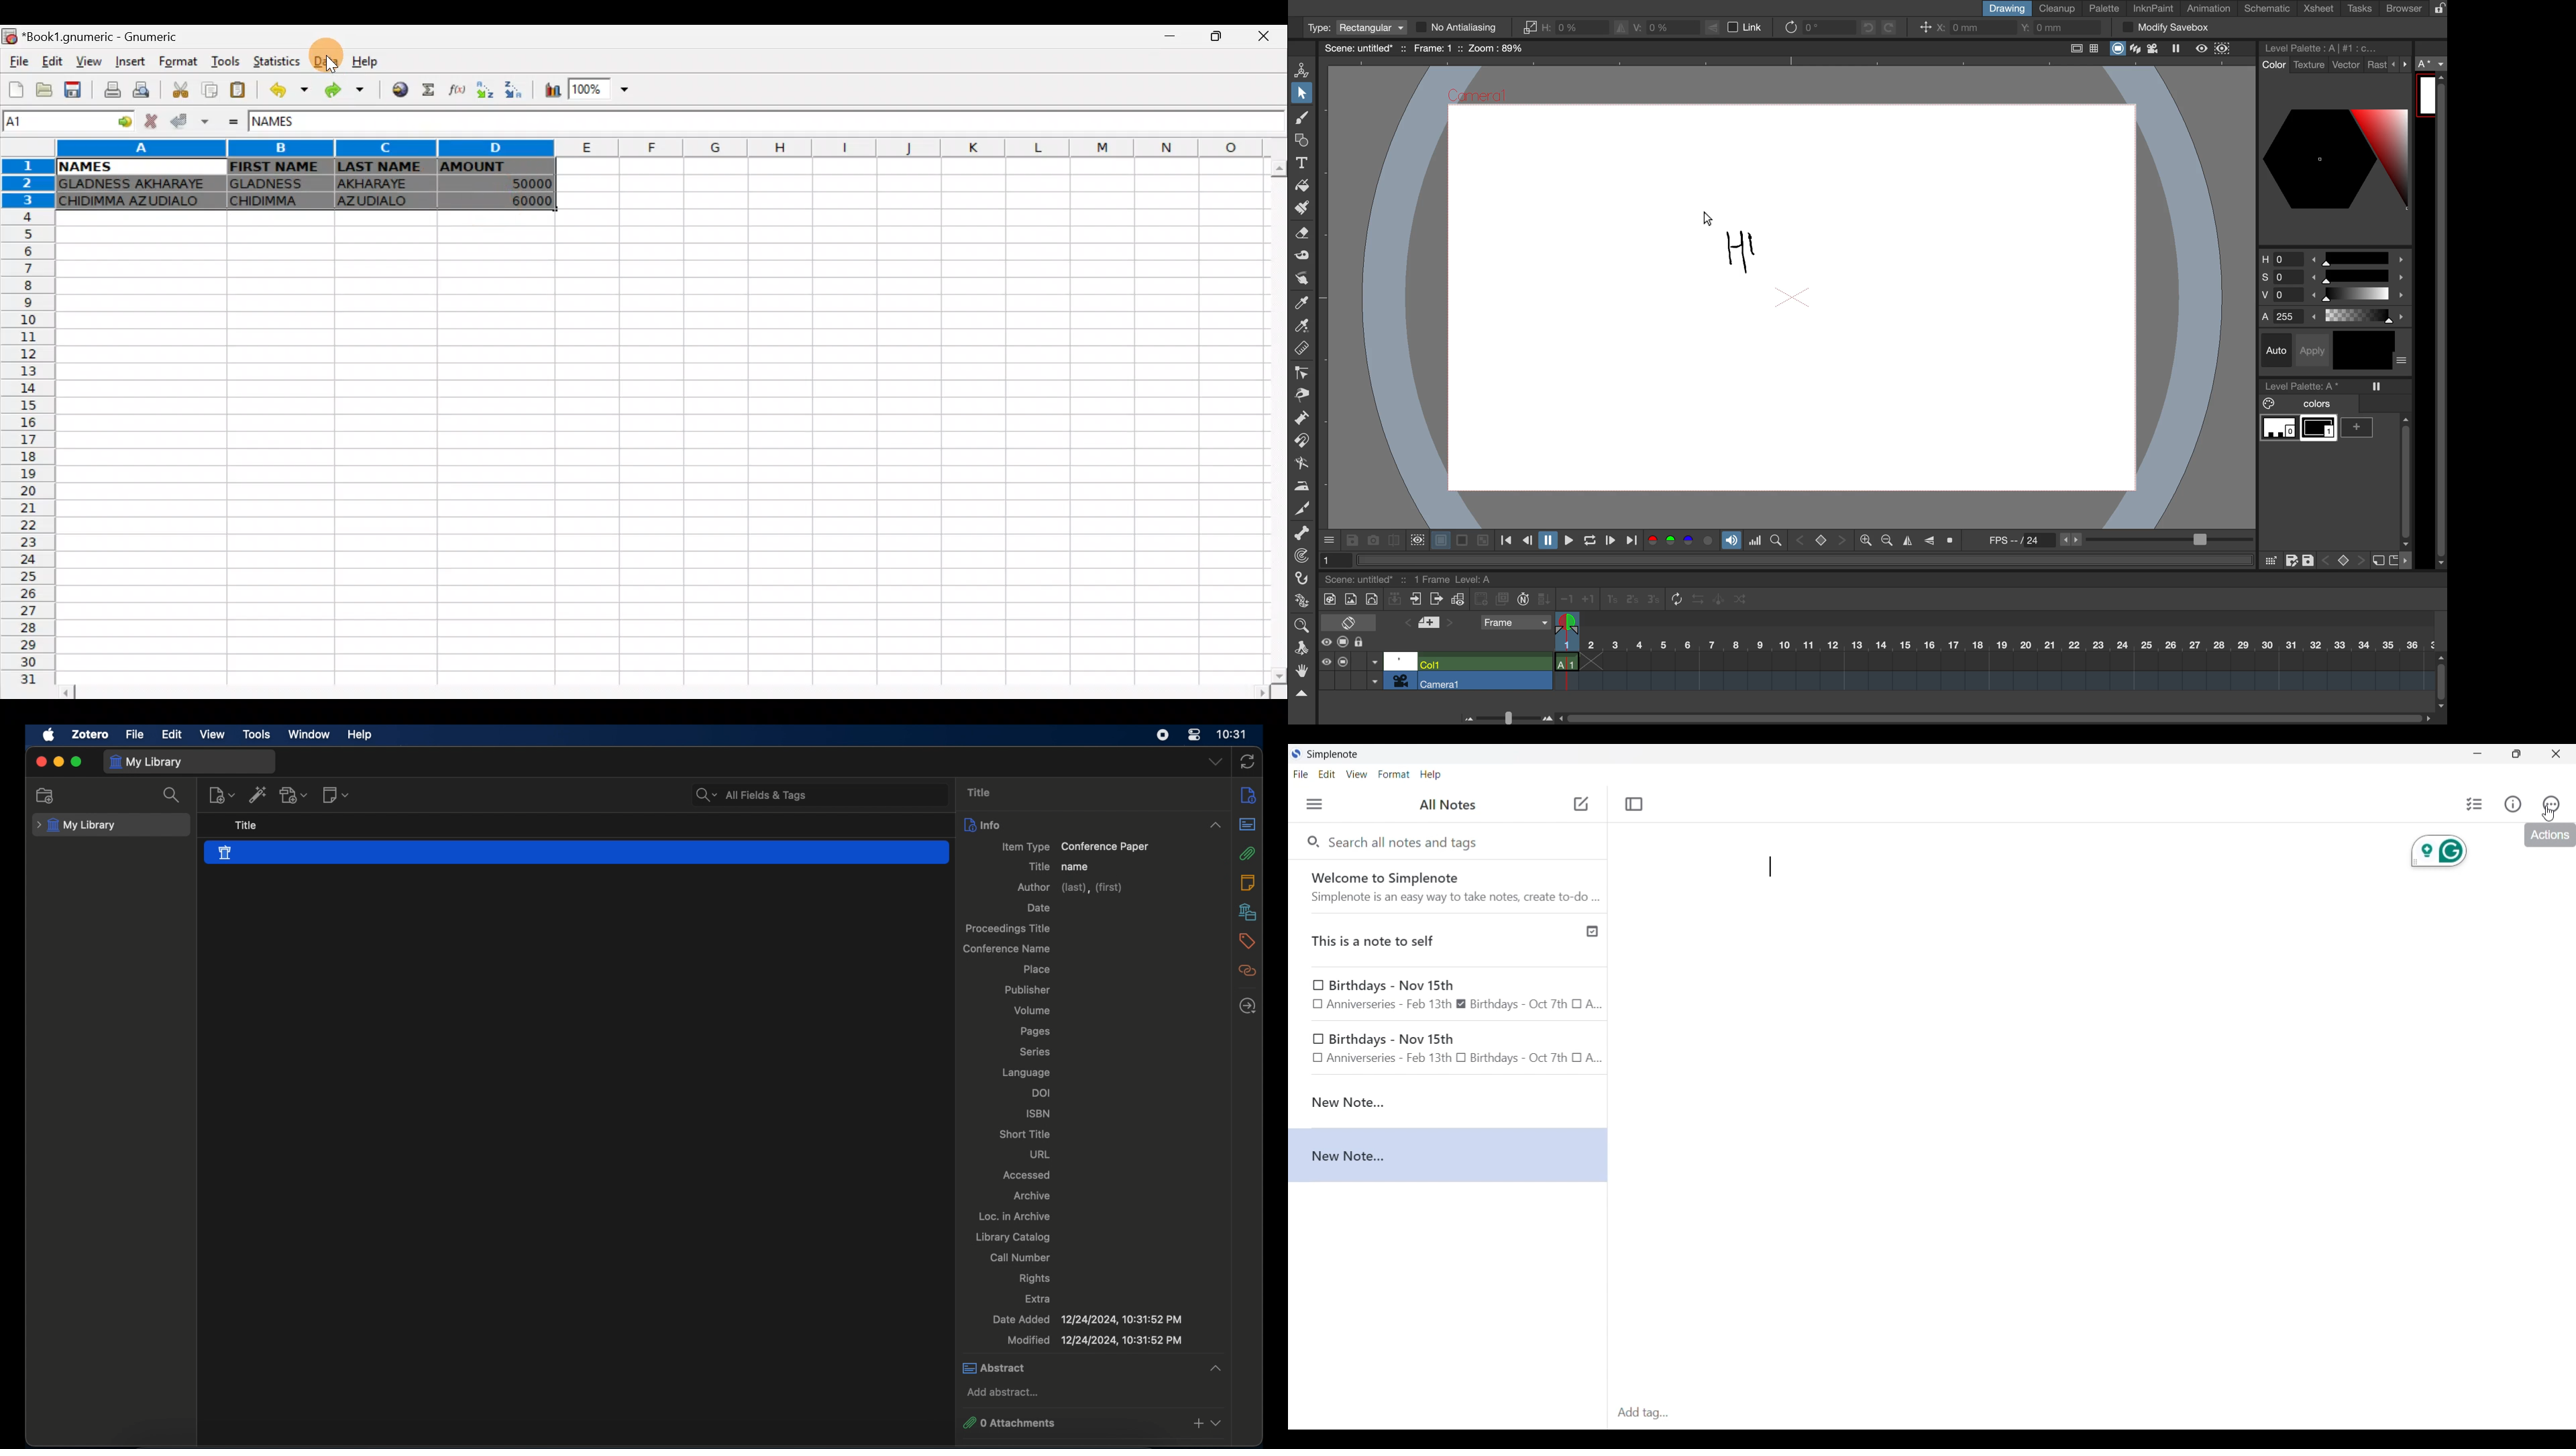 Image resolution: width=2576 pixels, height=1456 pixels. Describe the element at coordinates (1006, 949) in the screenshot. I see `conference name` at that location.